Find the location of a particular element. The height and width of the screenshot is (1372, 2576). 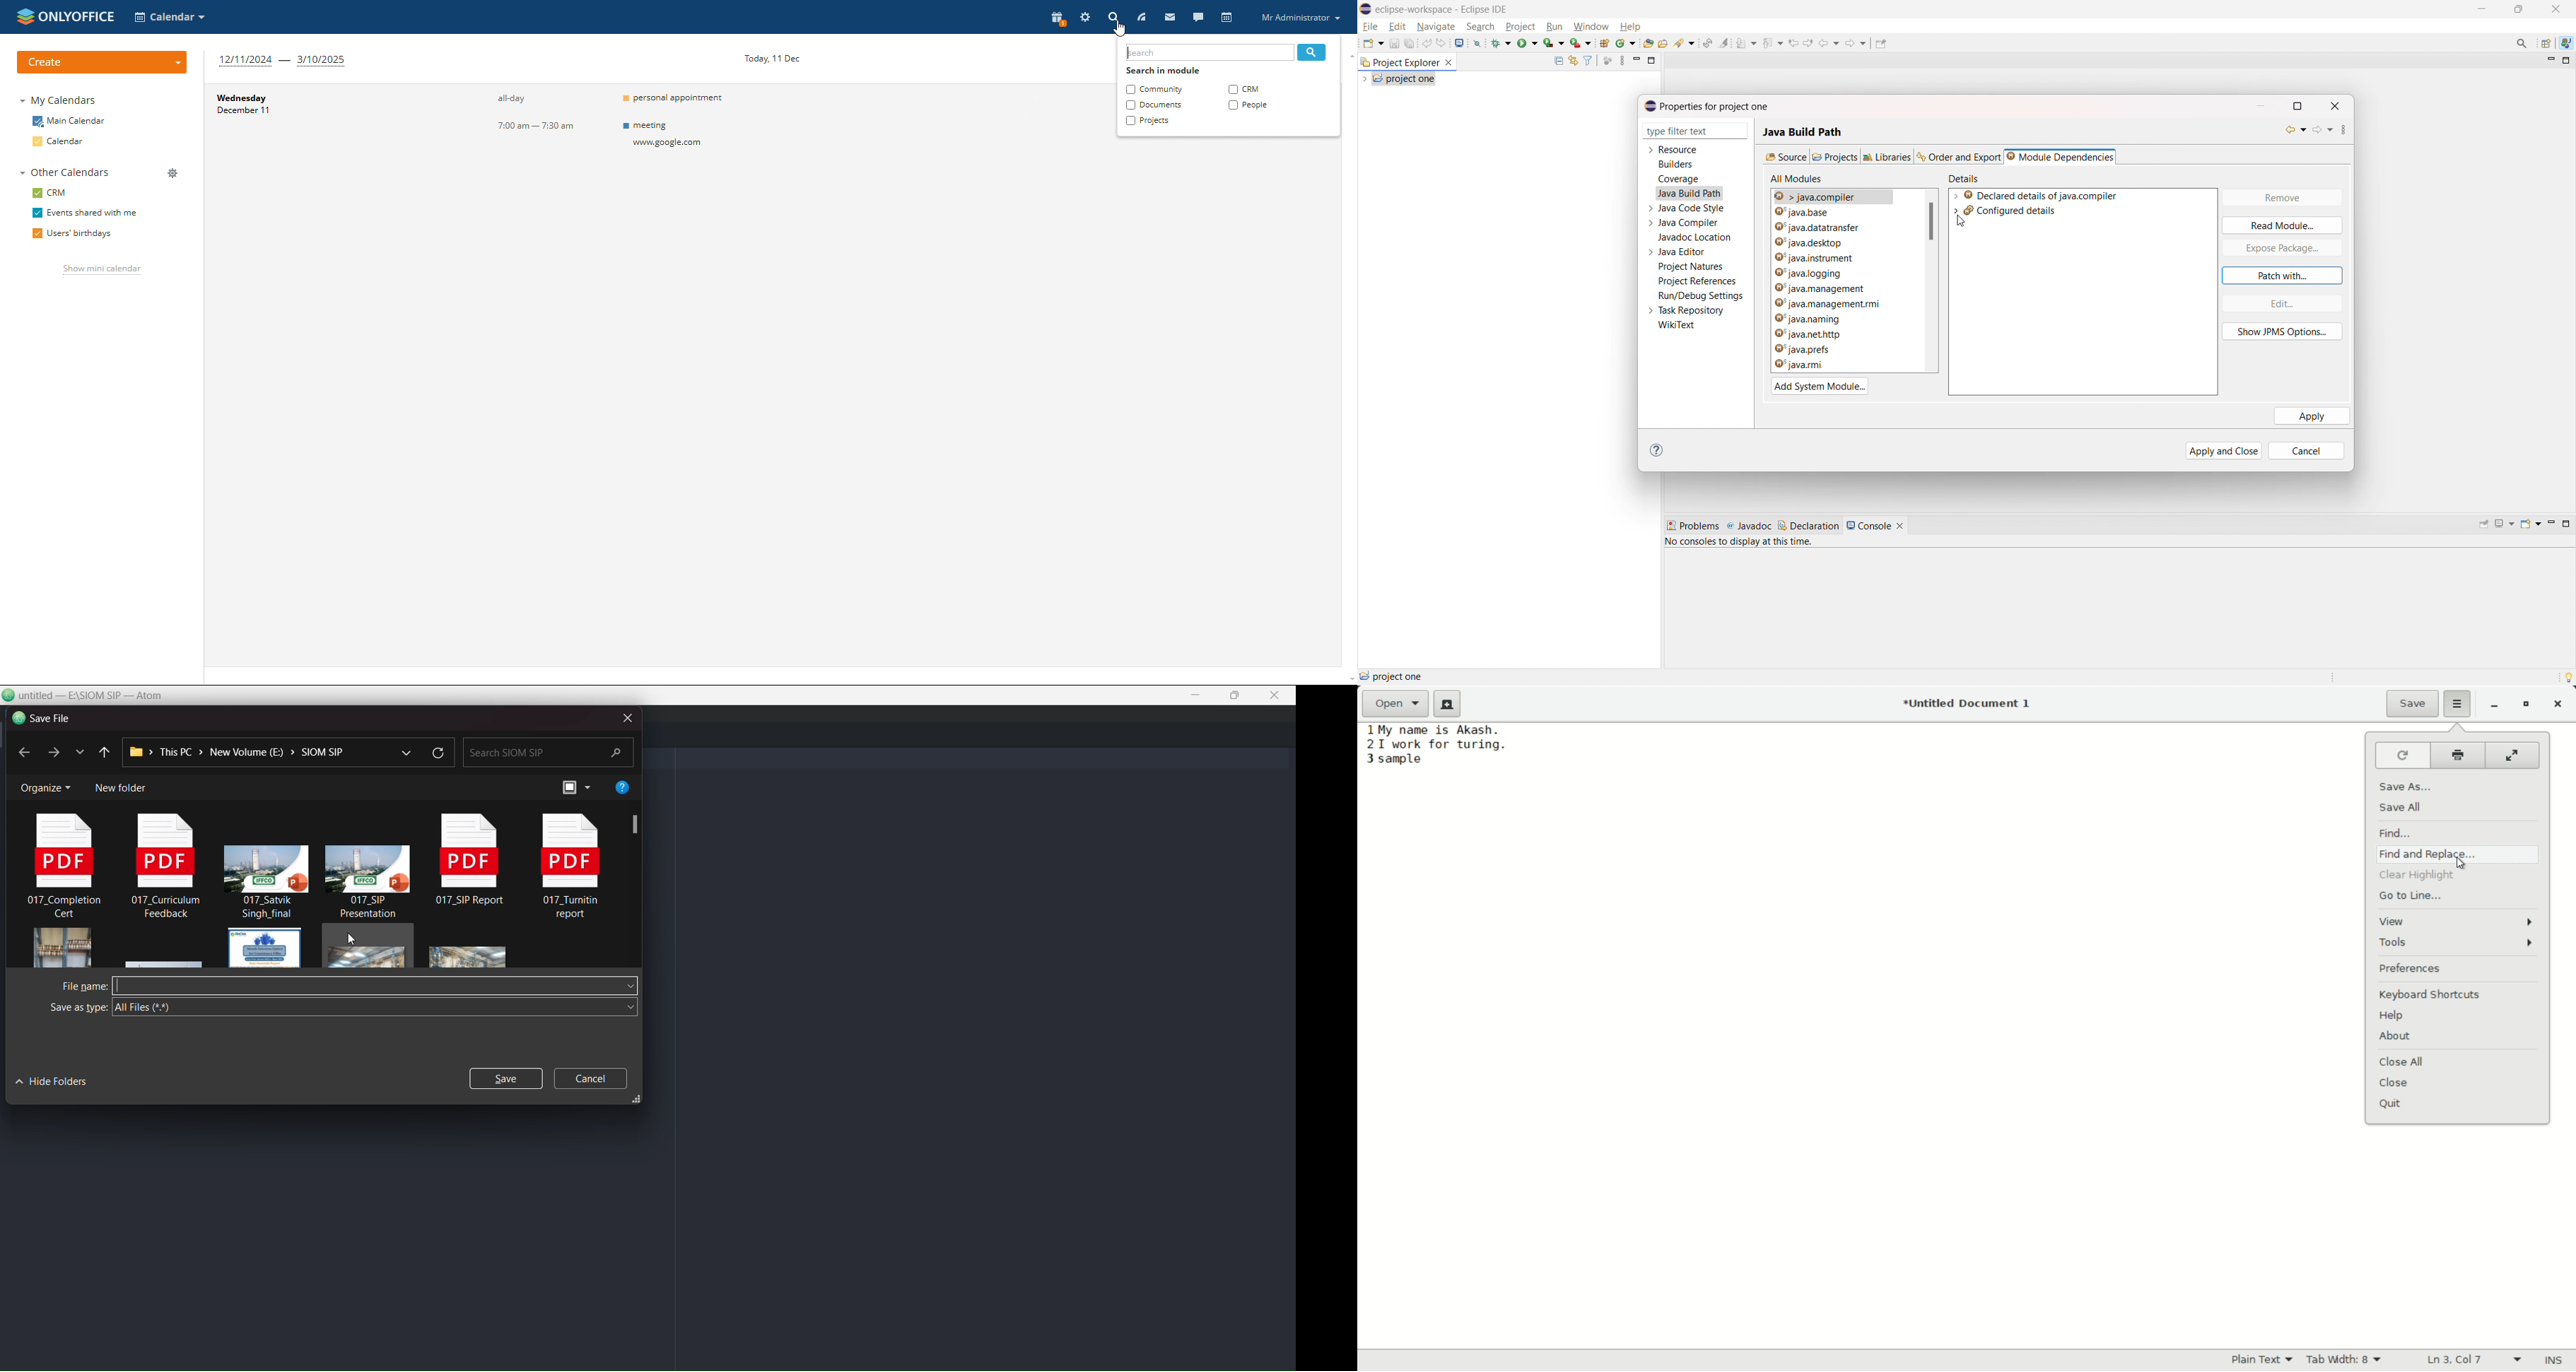

close project explorer is located at coordinates (1449, 63).